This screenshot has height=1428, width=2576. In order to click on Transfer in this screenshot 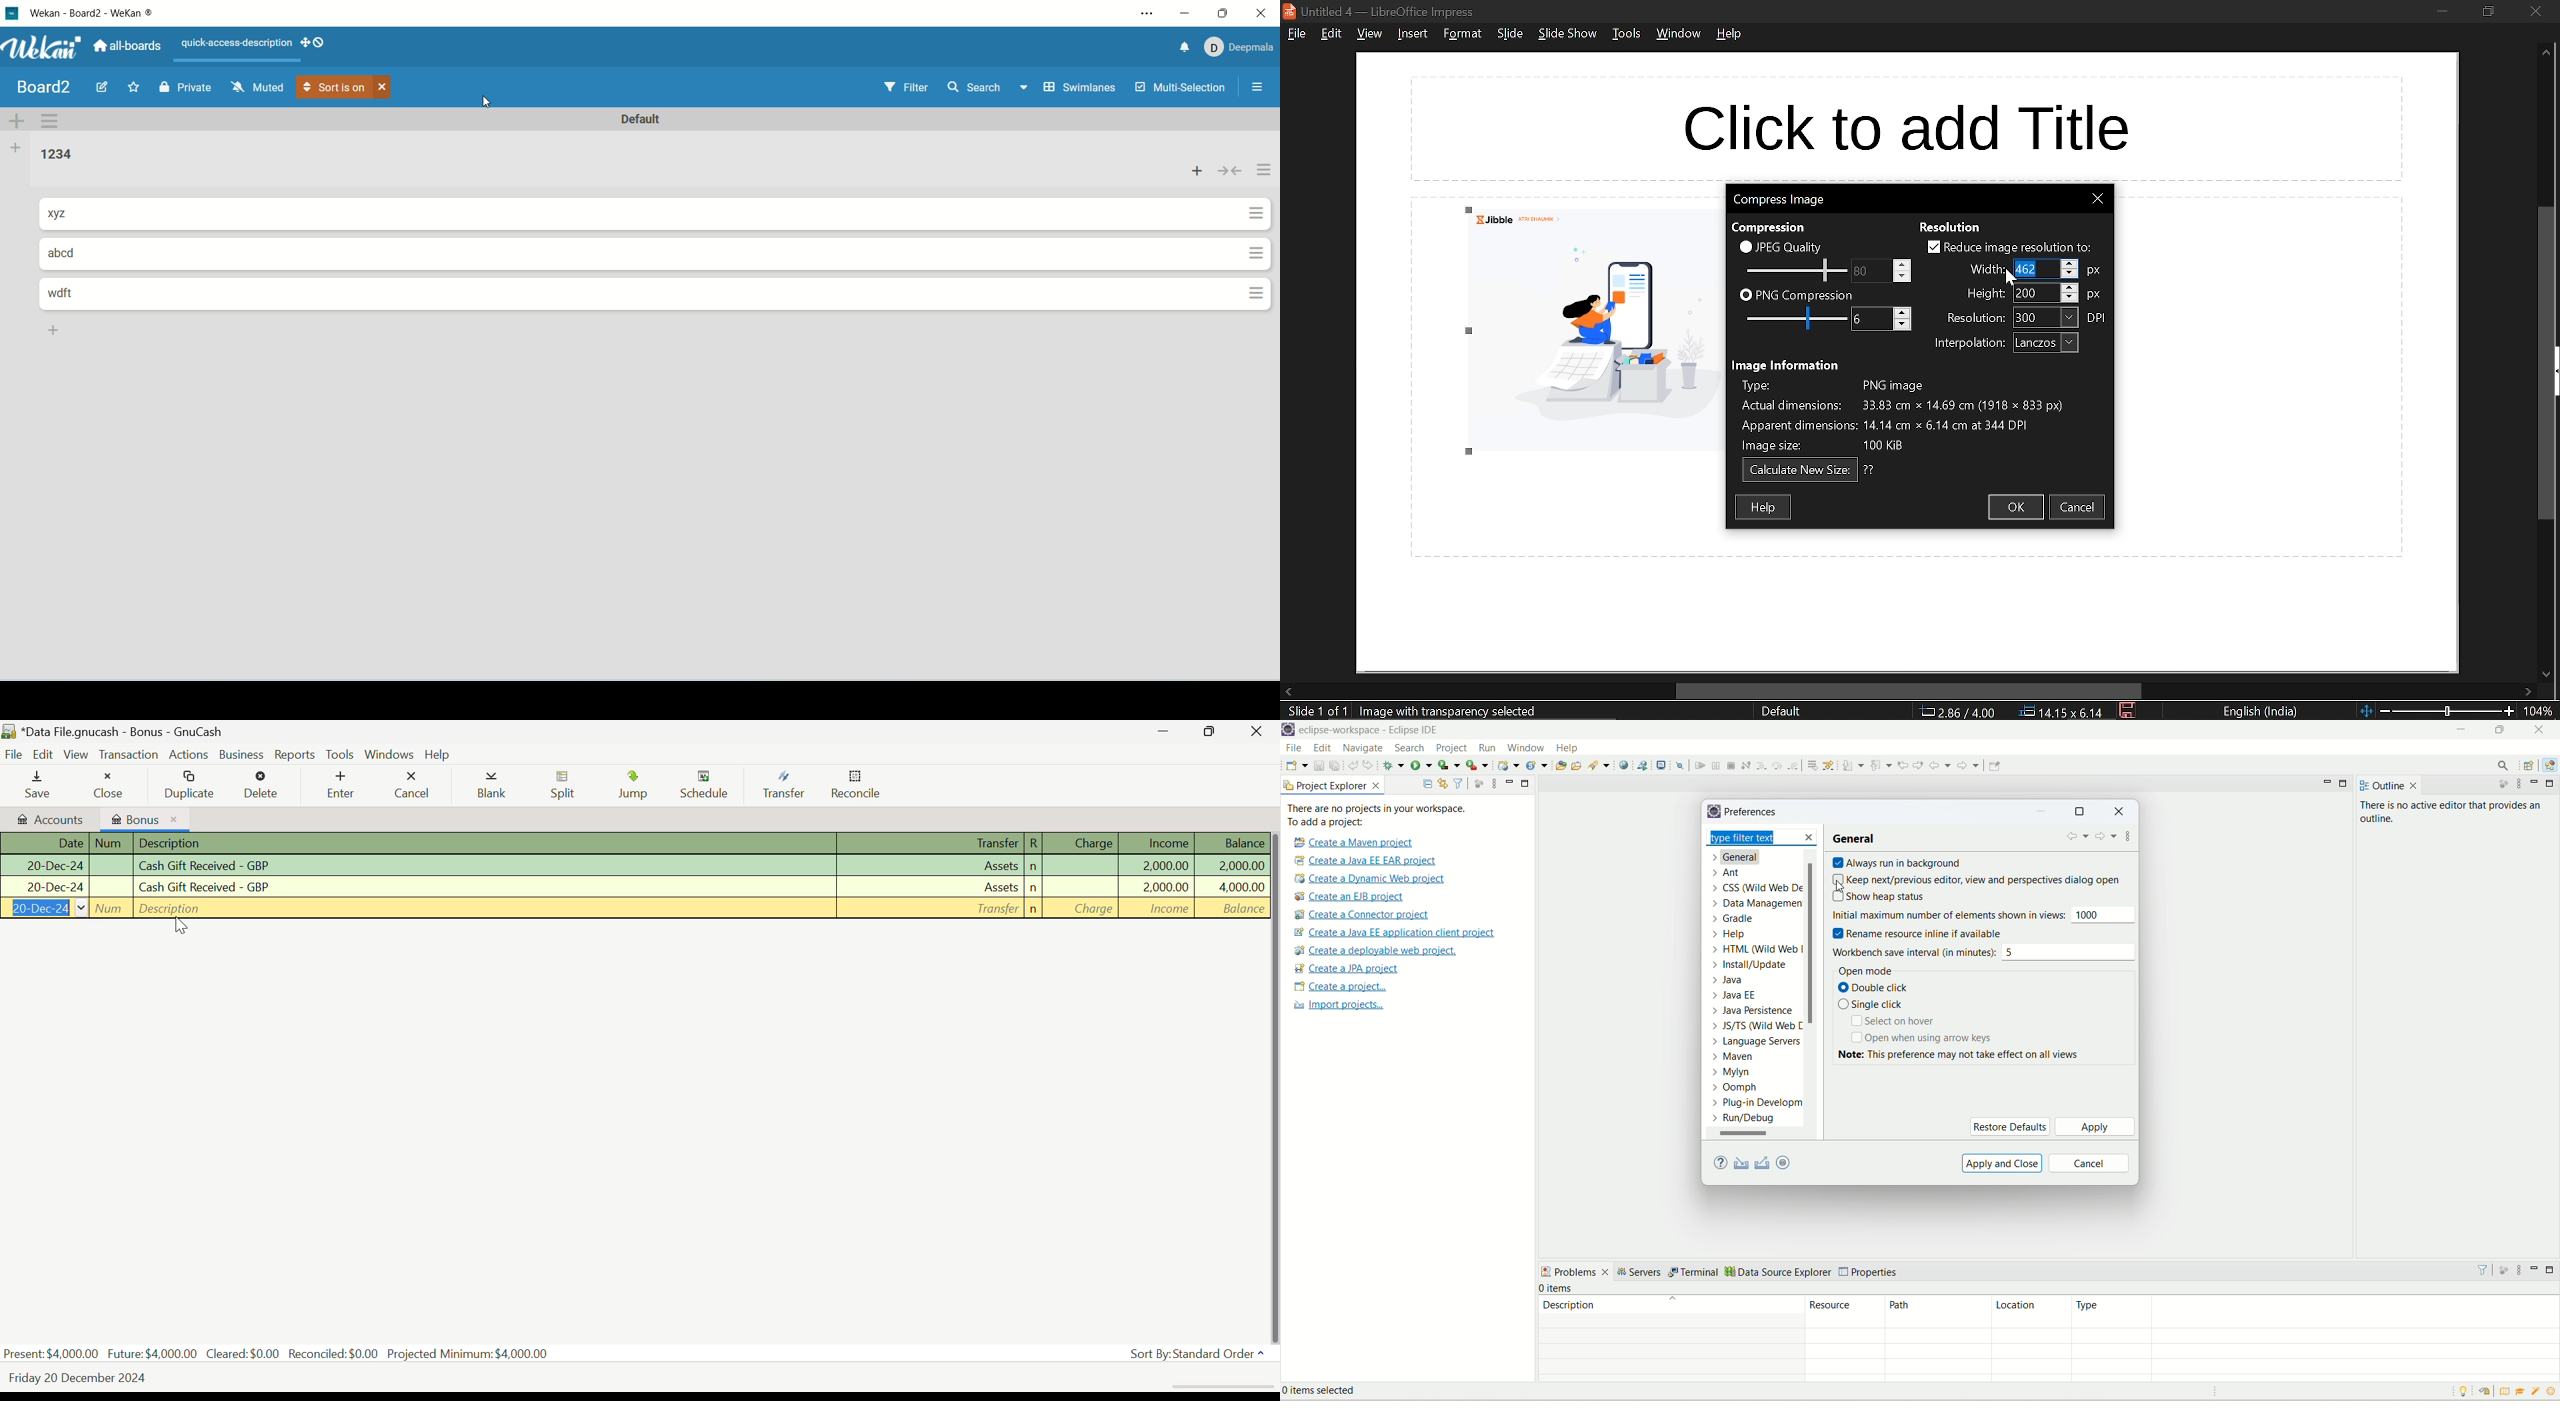, I will do `click(789, 785)`.